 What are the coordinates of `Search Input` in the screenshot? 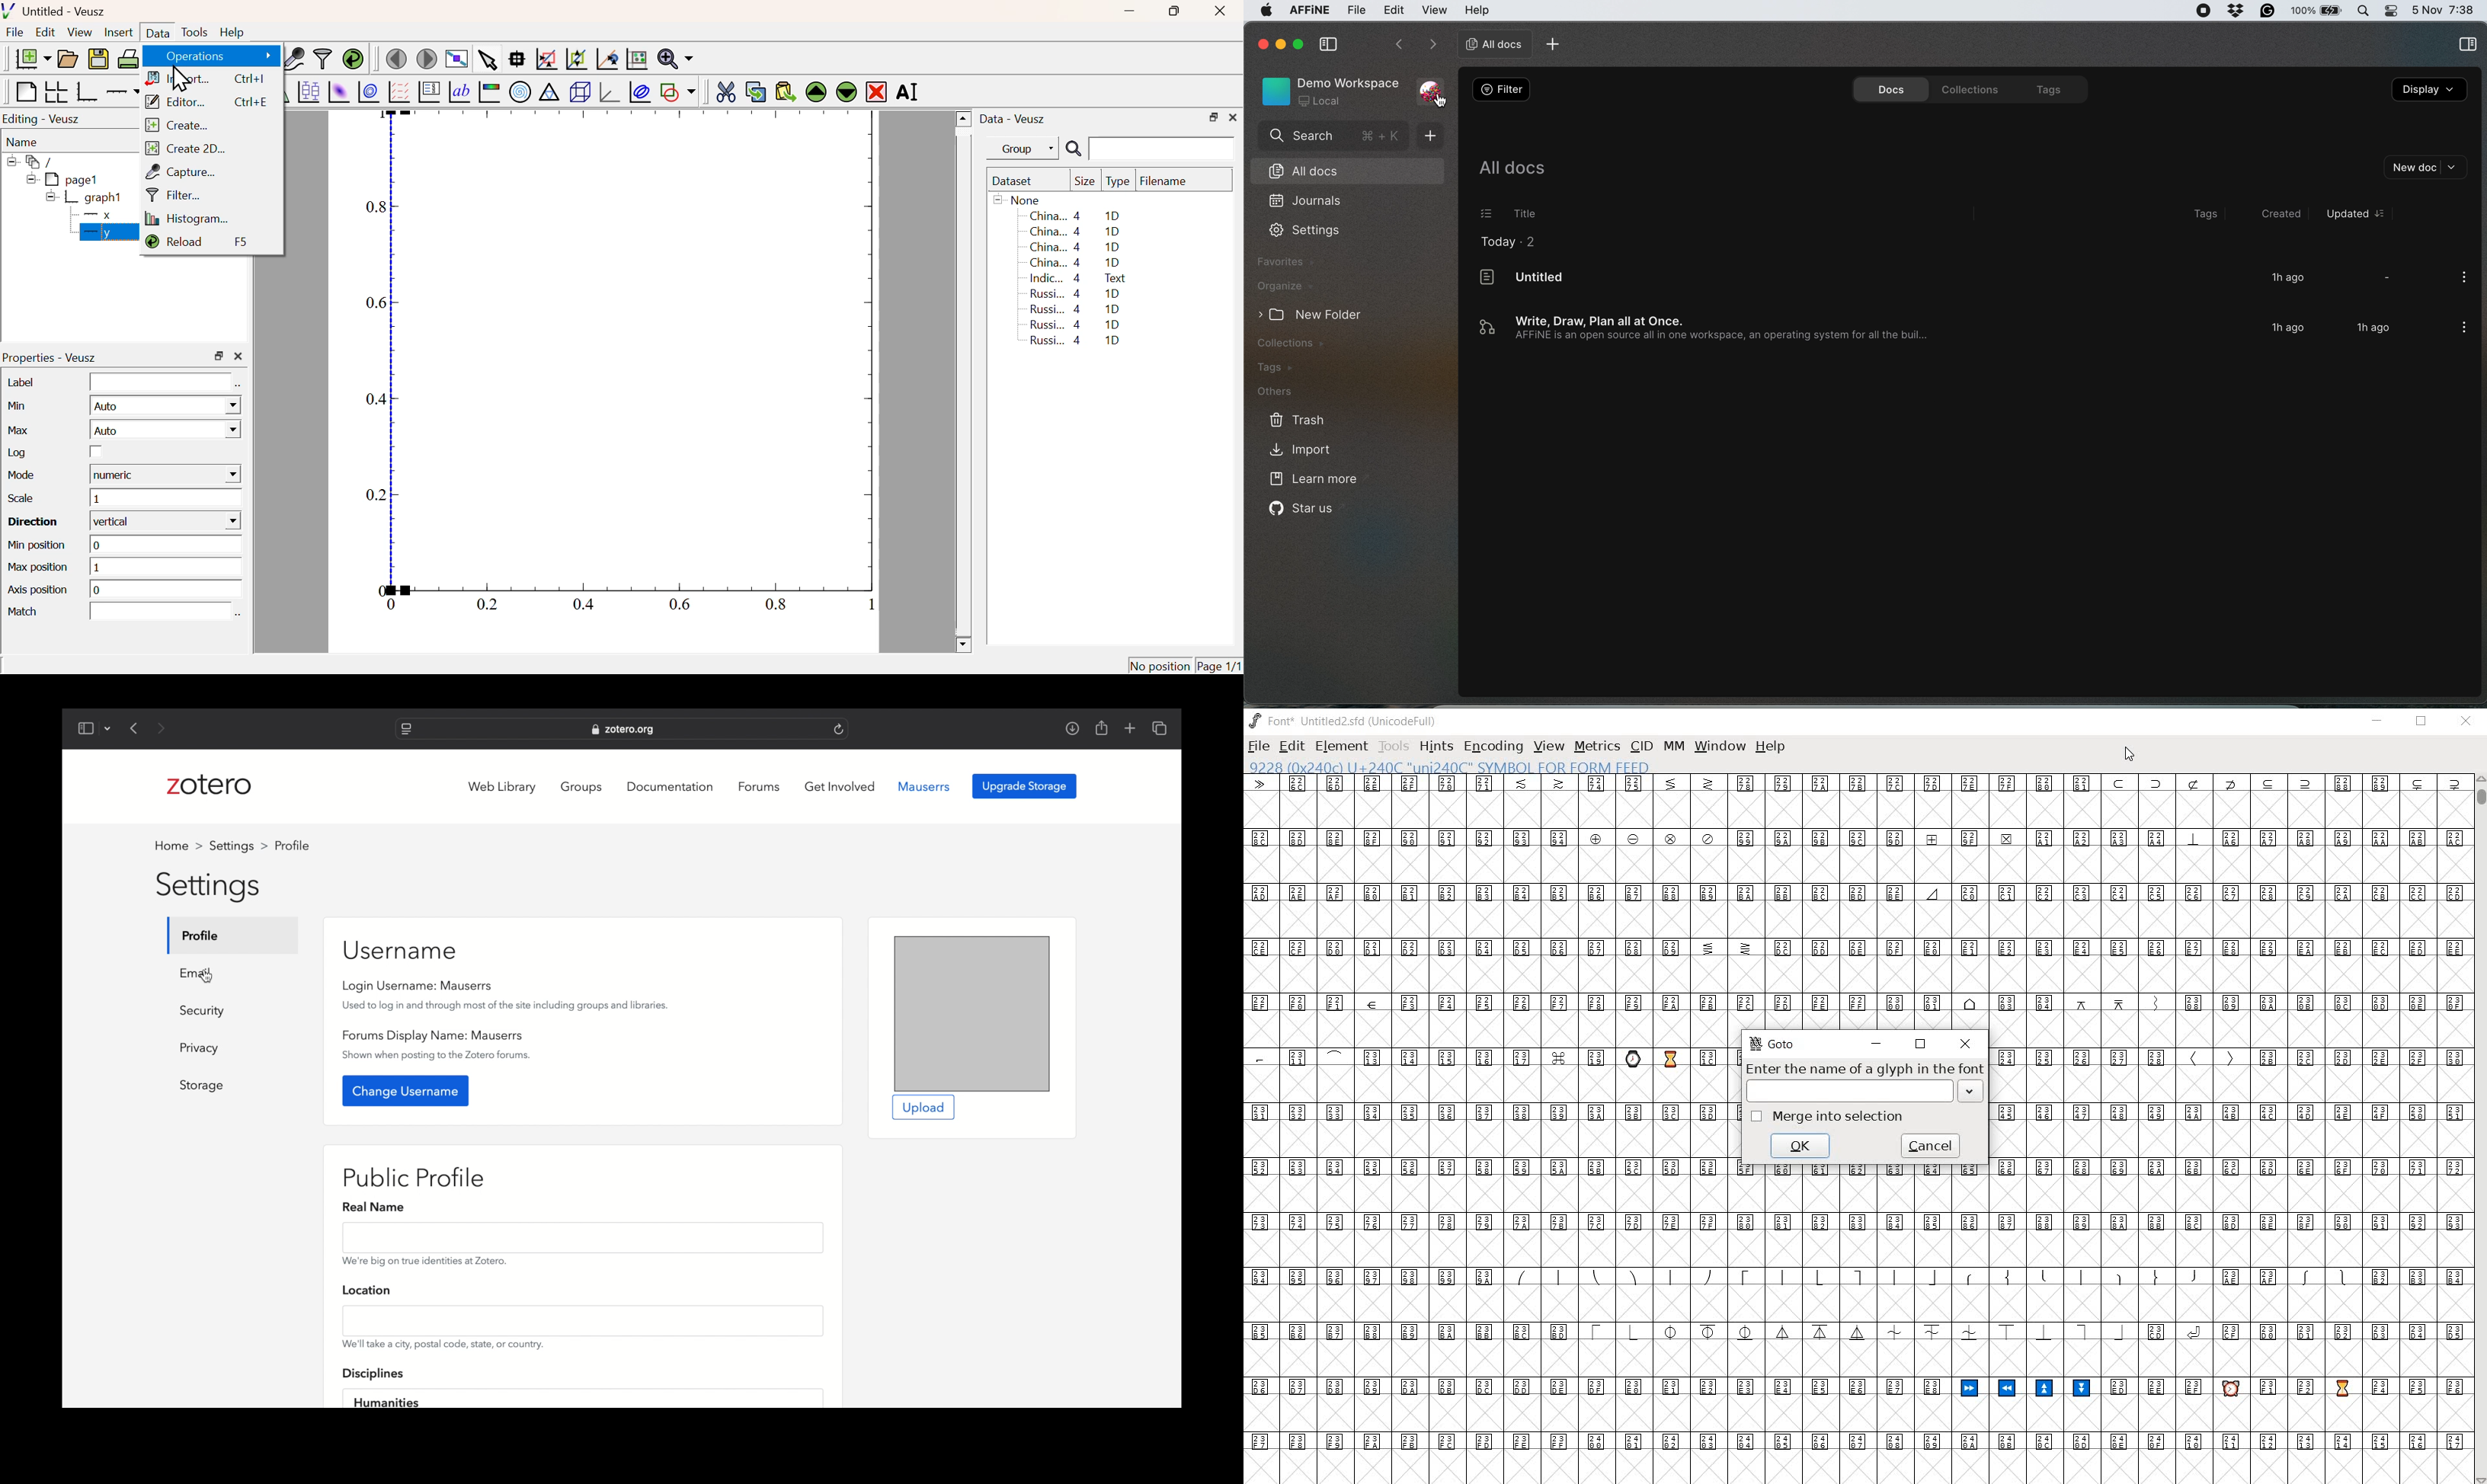 It's located at (1163, 148).